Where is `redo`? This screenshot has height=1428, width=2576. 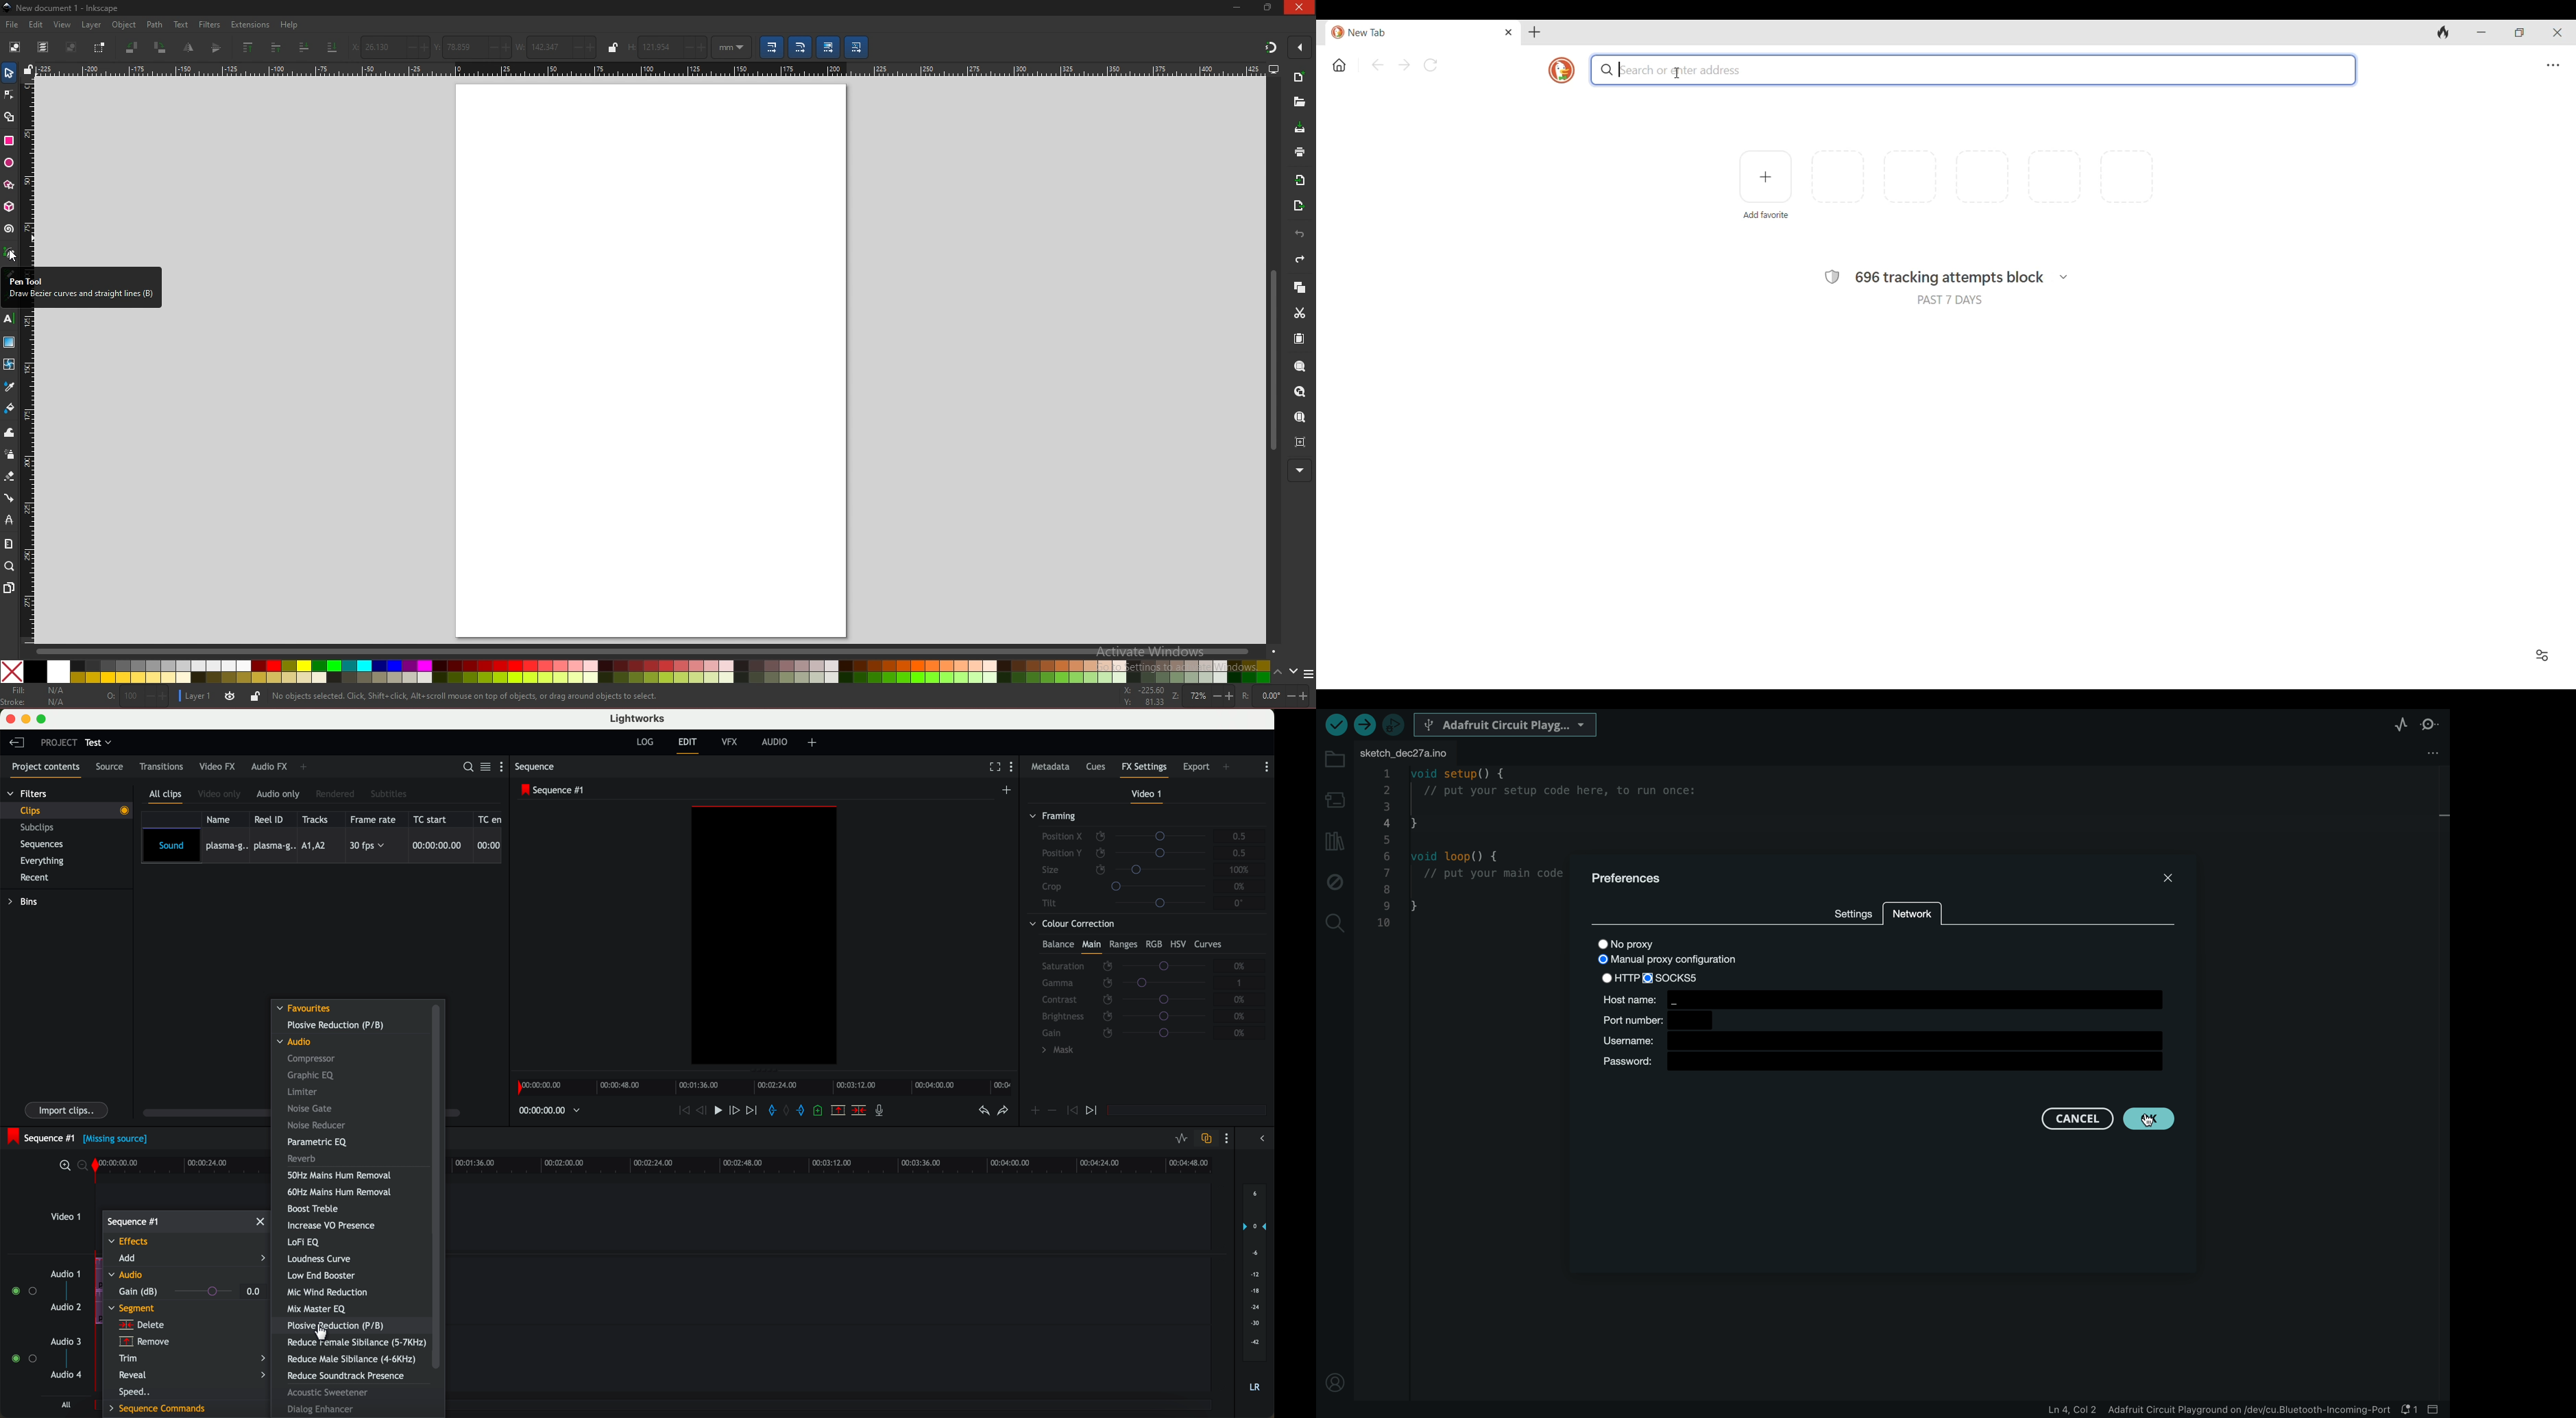
redo is located at coordinates (1300, 259).